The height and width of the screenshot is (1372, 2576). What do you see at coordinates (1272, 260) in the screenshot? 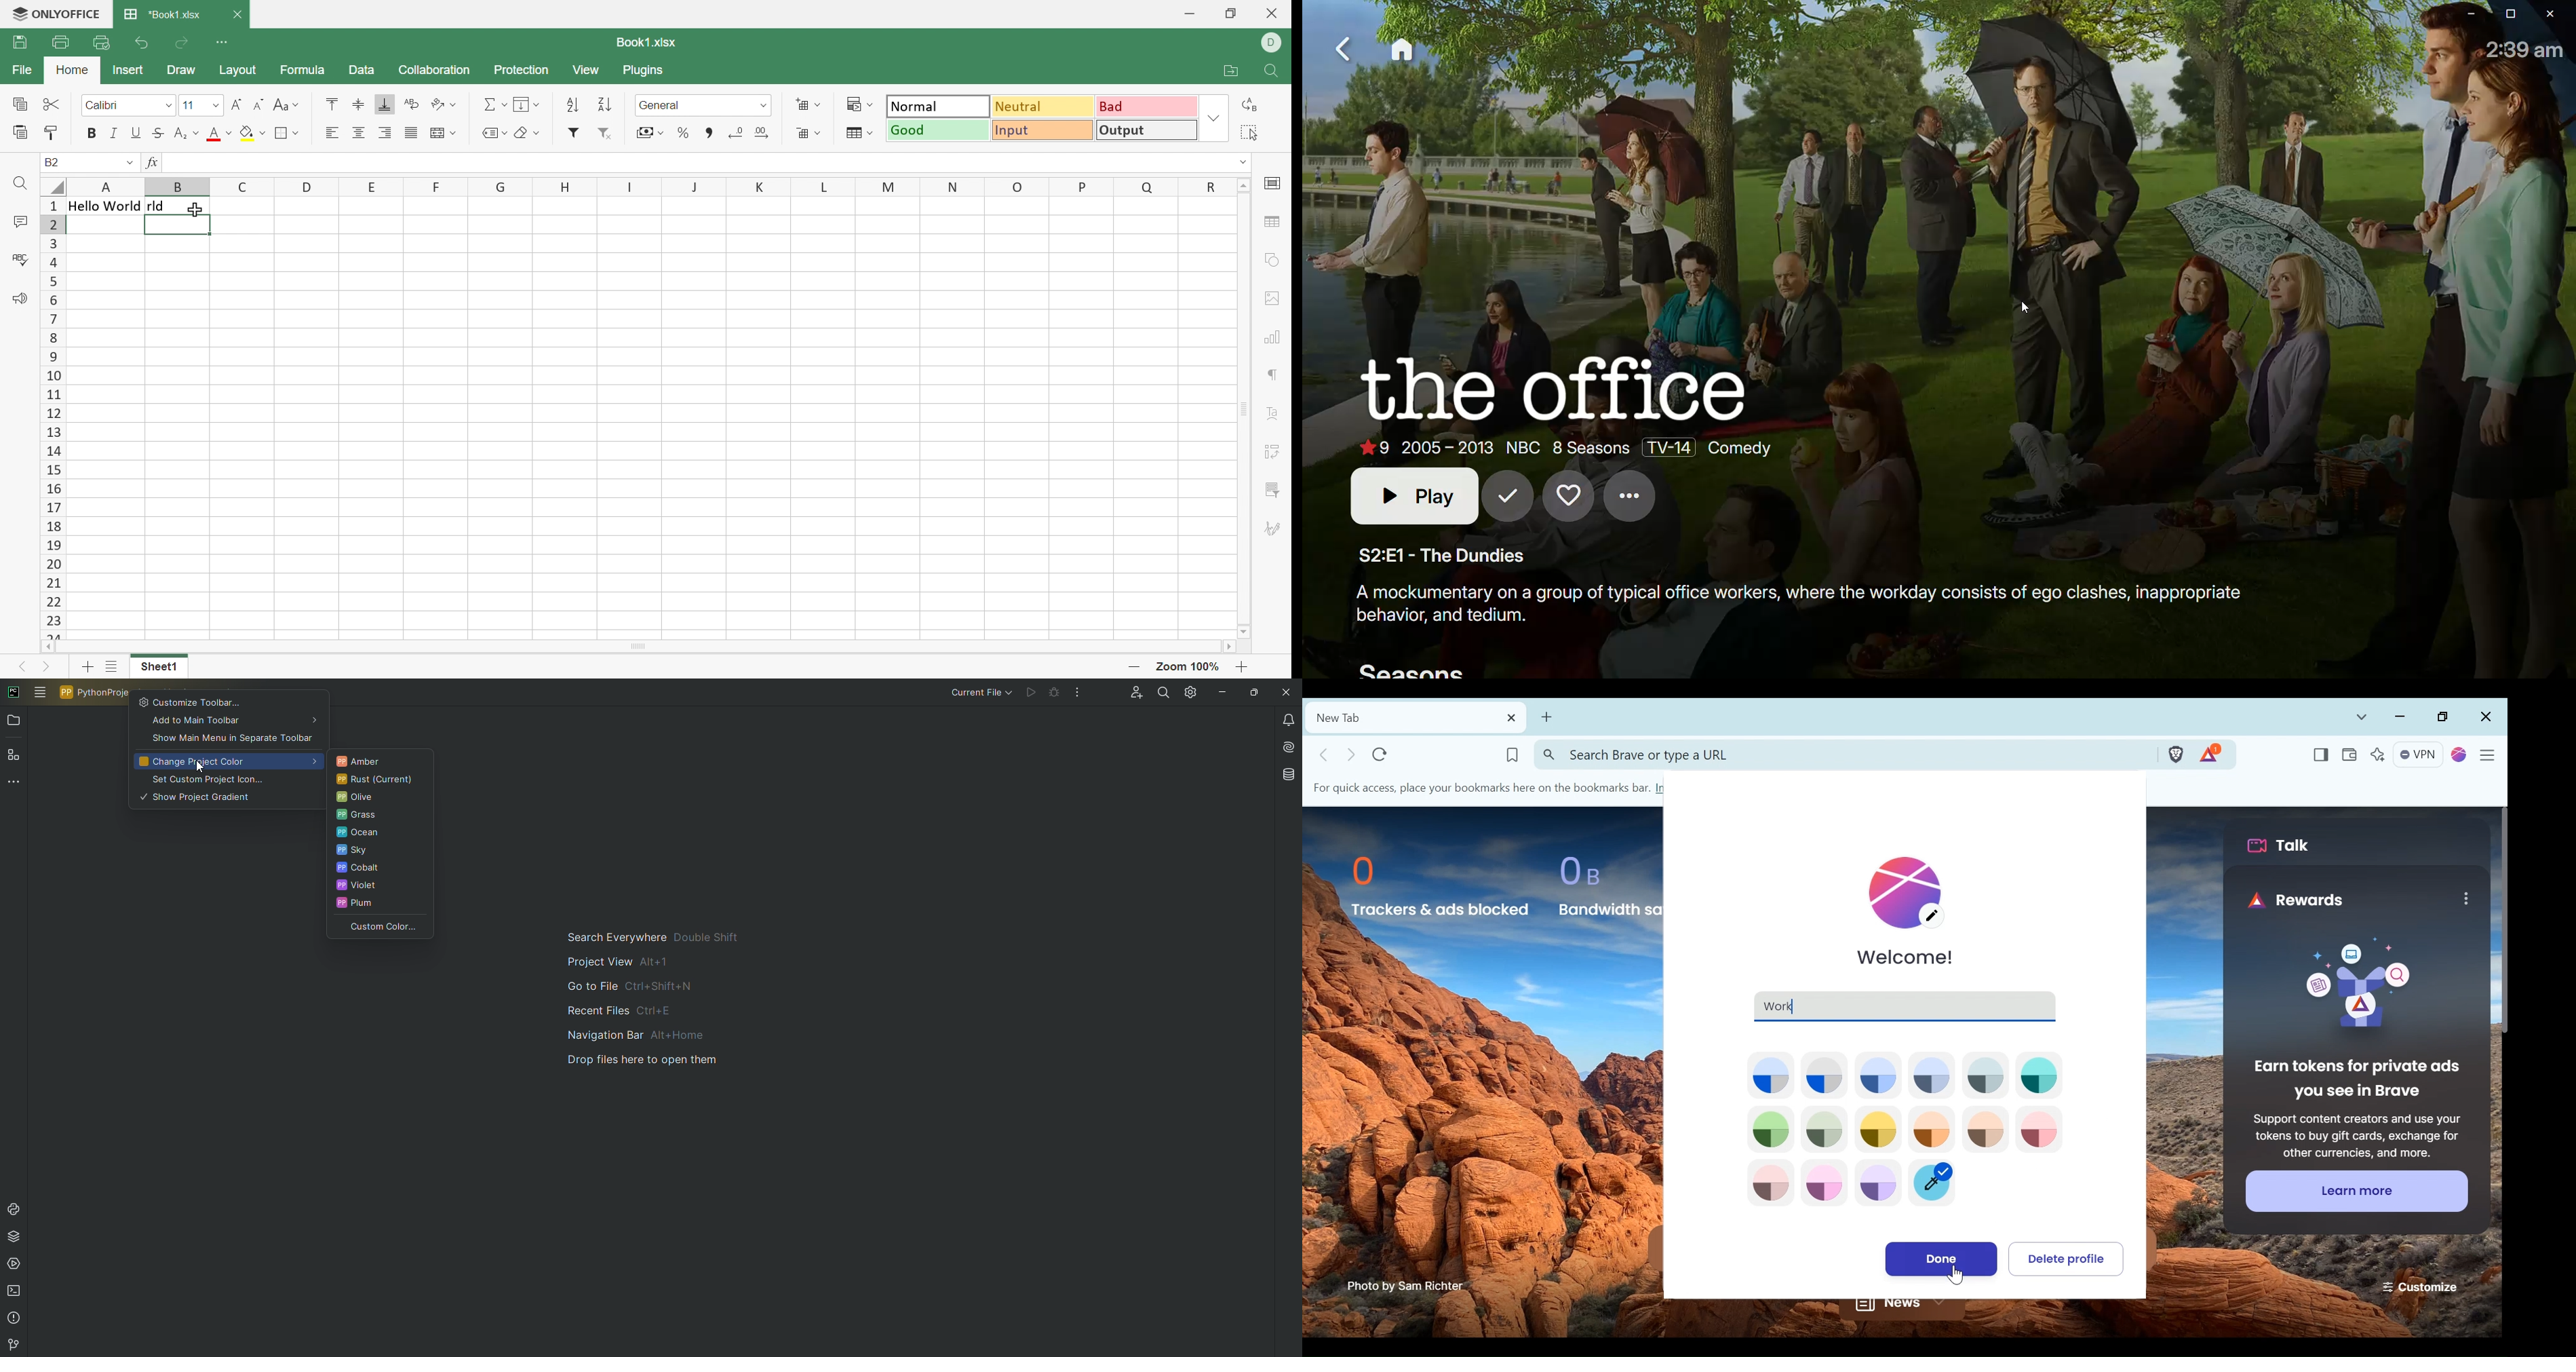
I see `shape settings` at bounding box center [1272, 260].